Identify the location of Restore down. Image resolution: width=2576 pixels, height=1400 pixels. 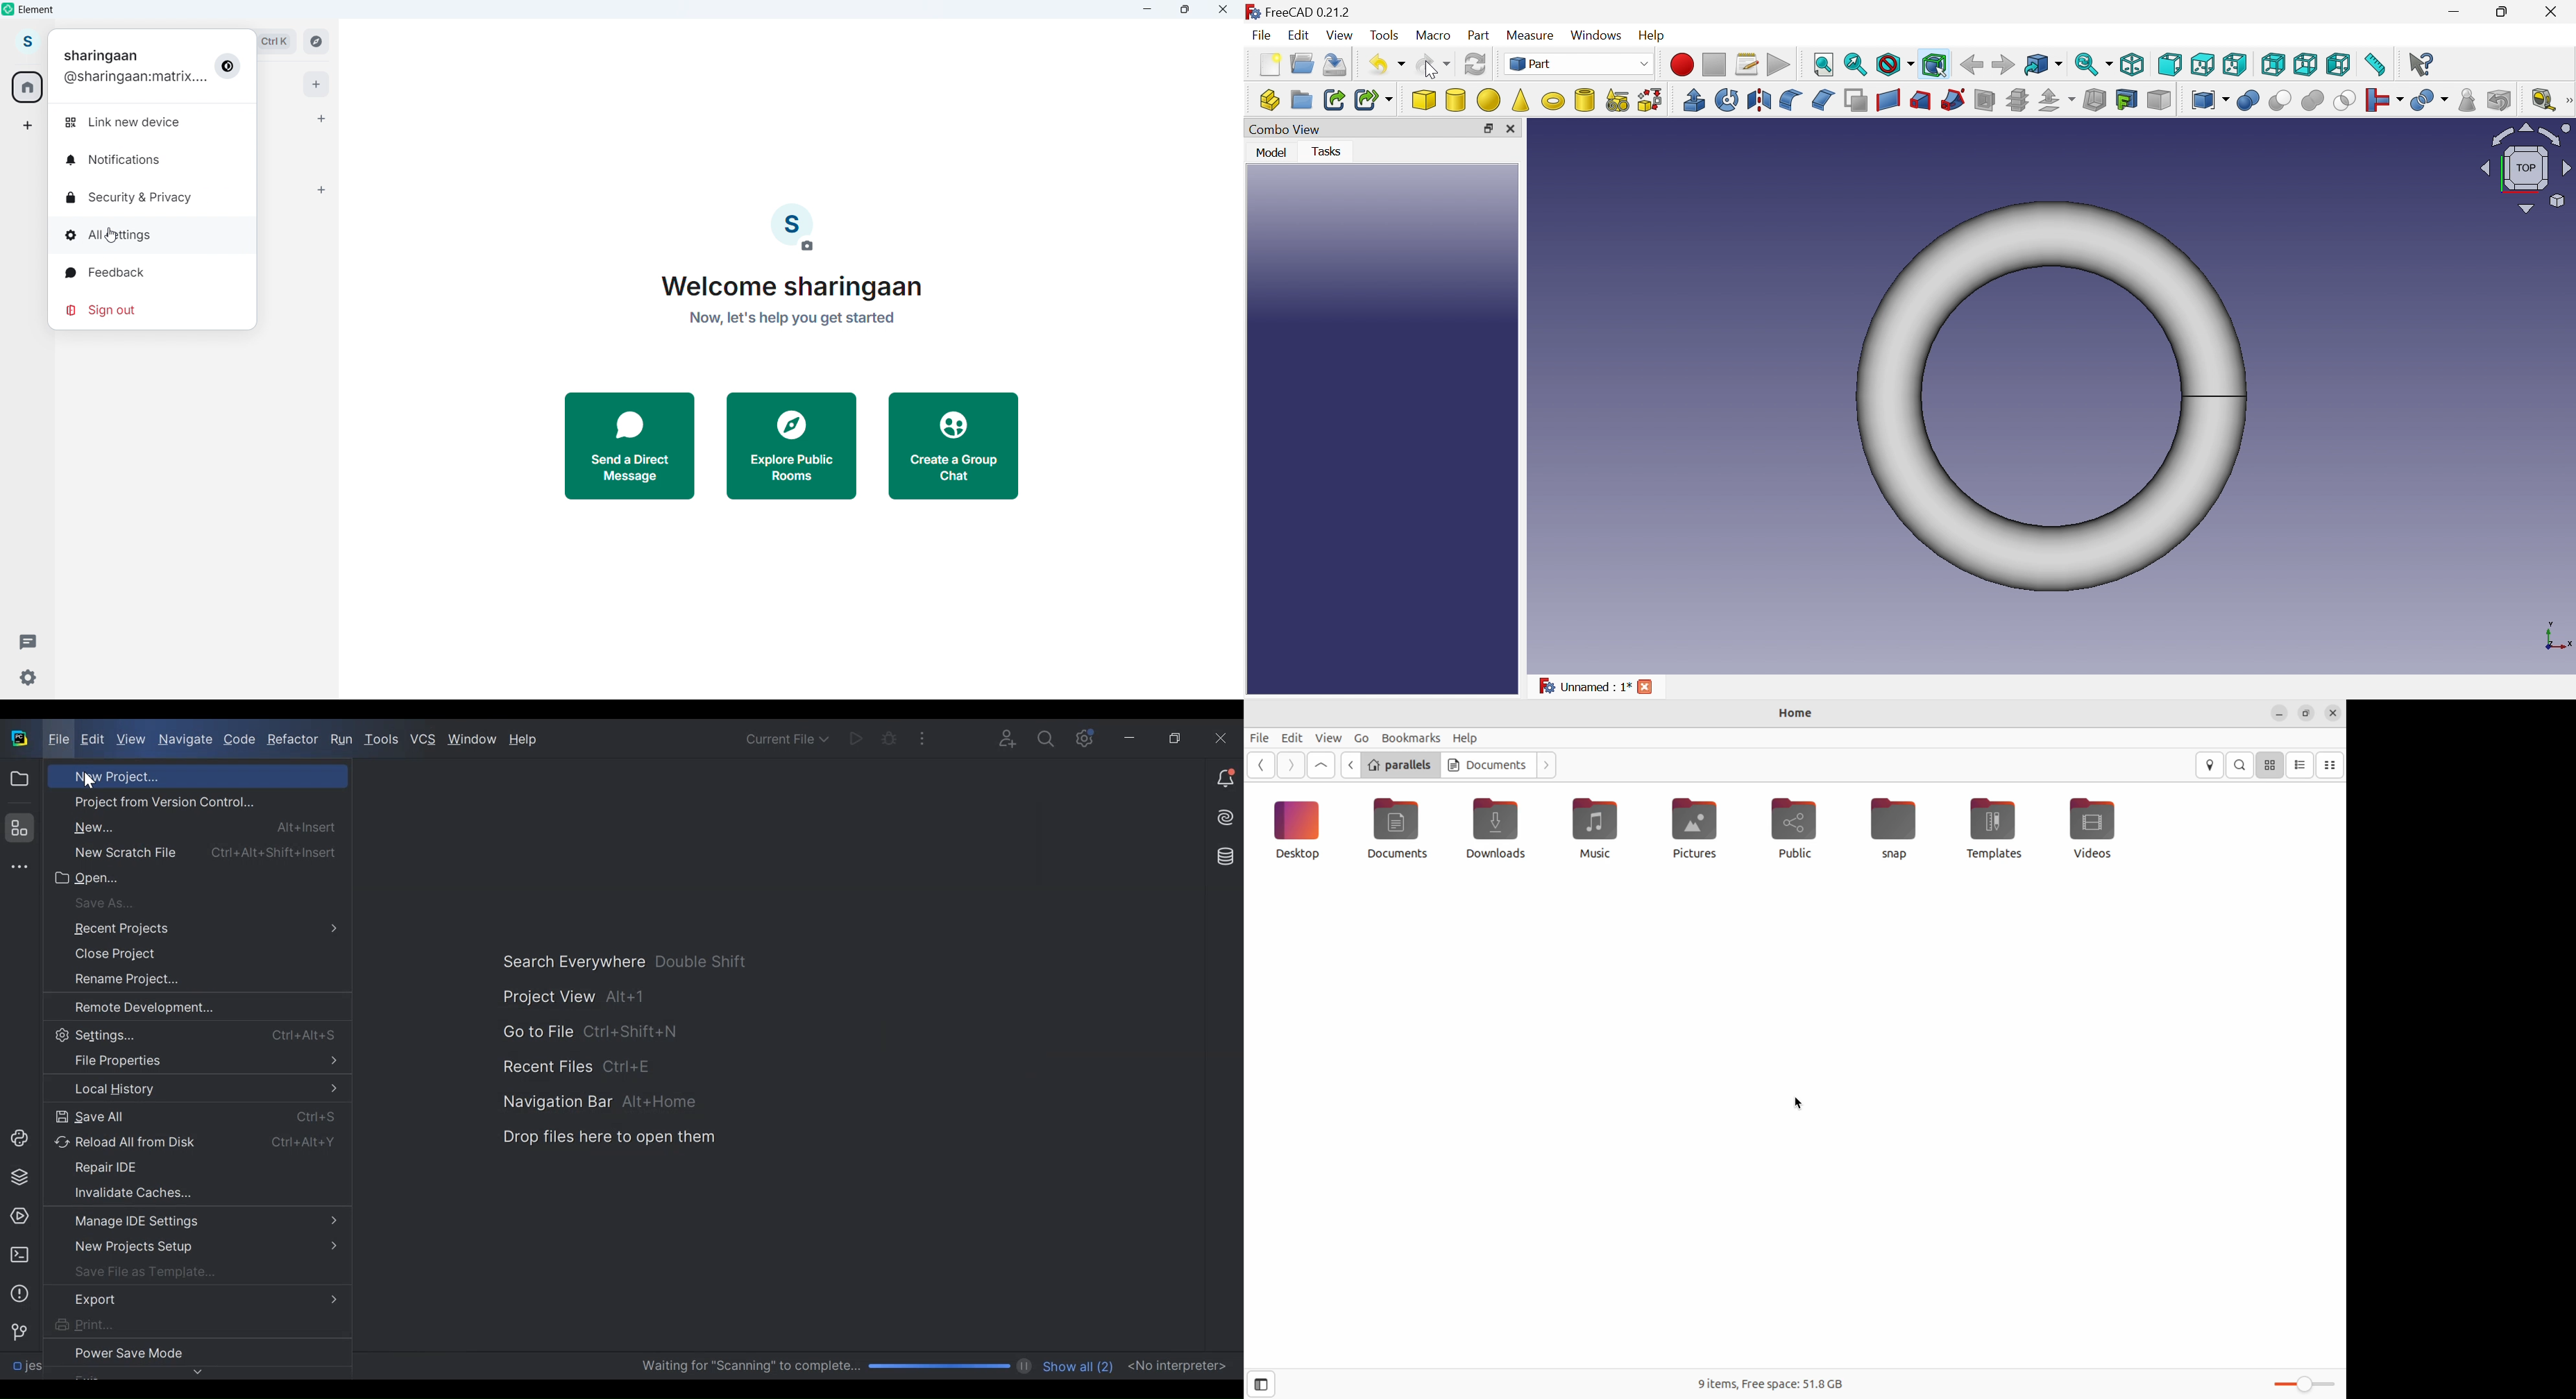
(1488, 128).